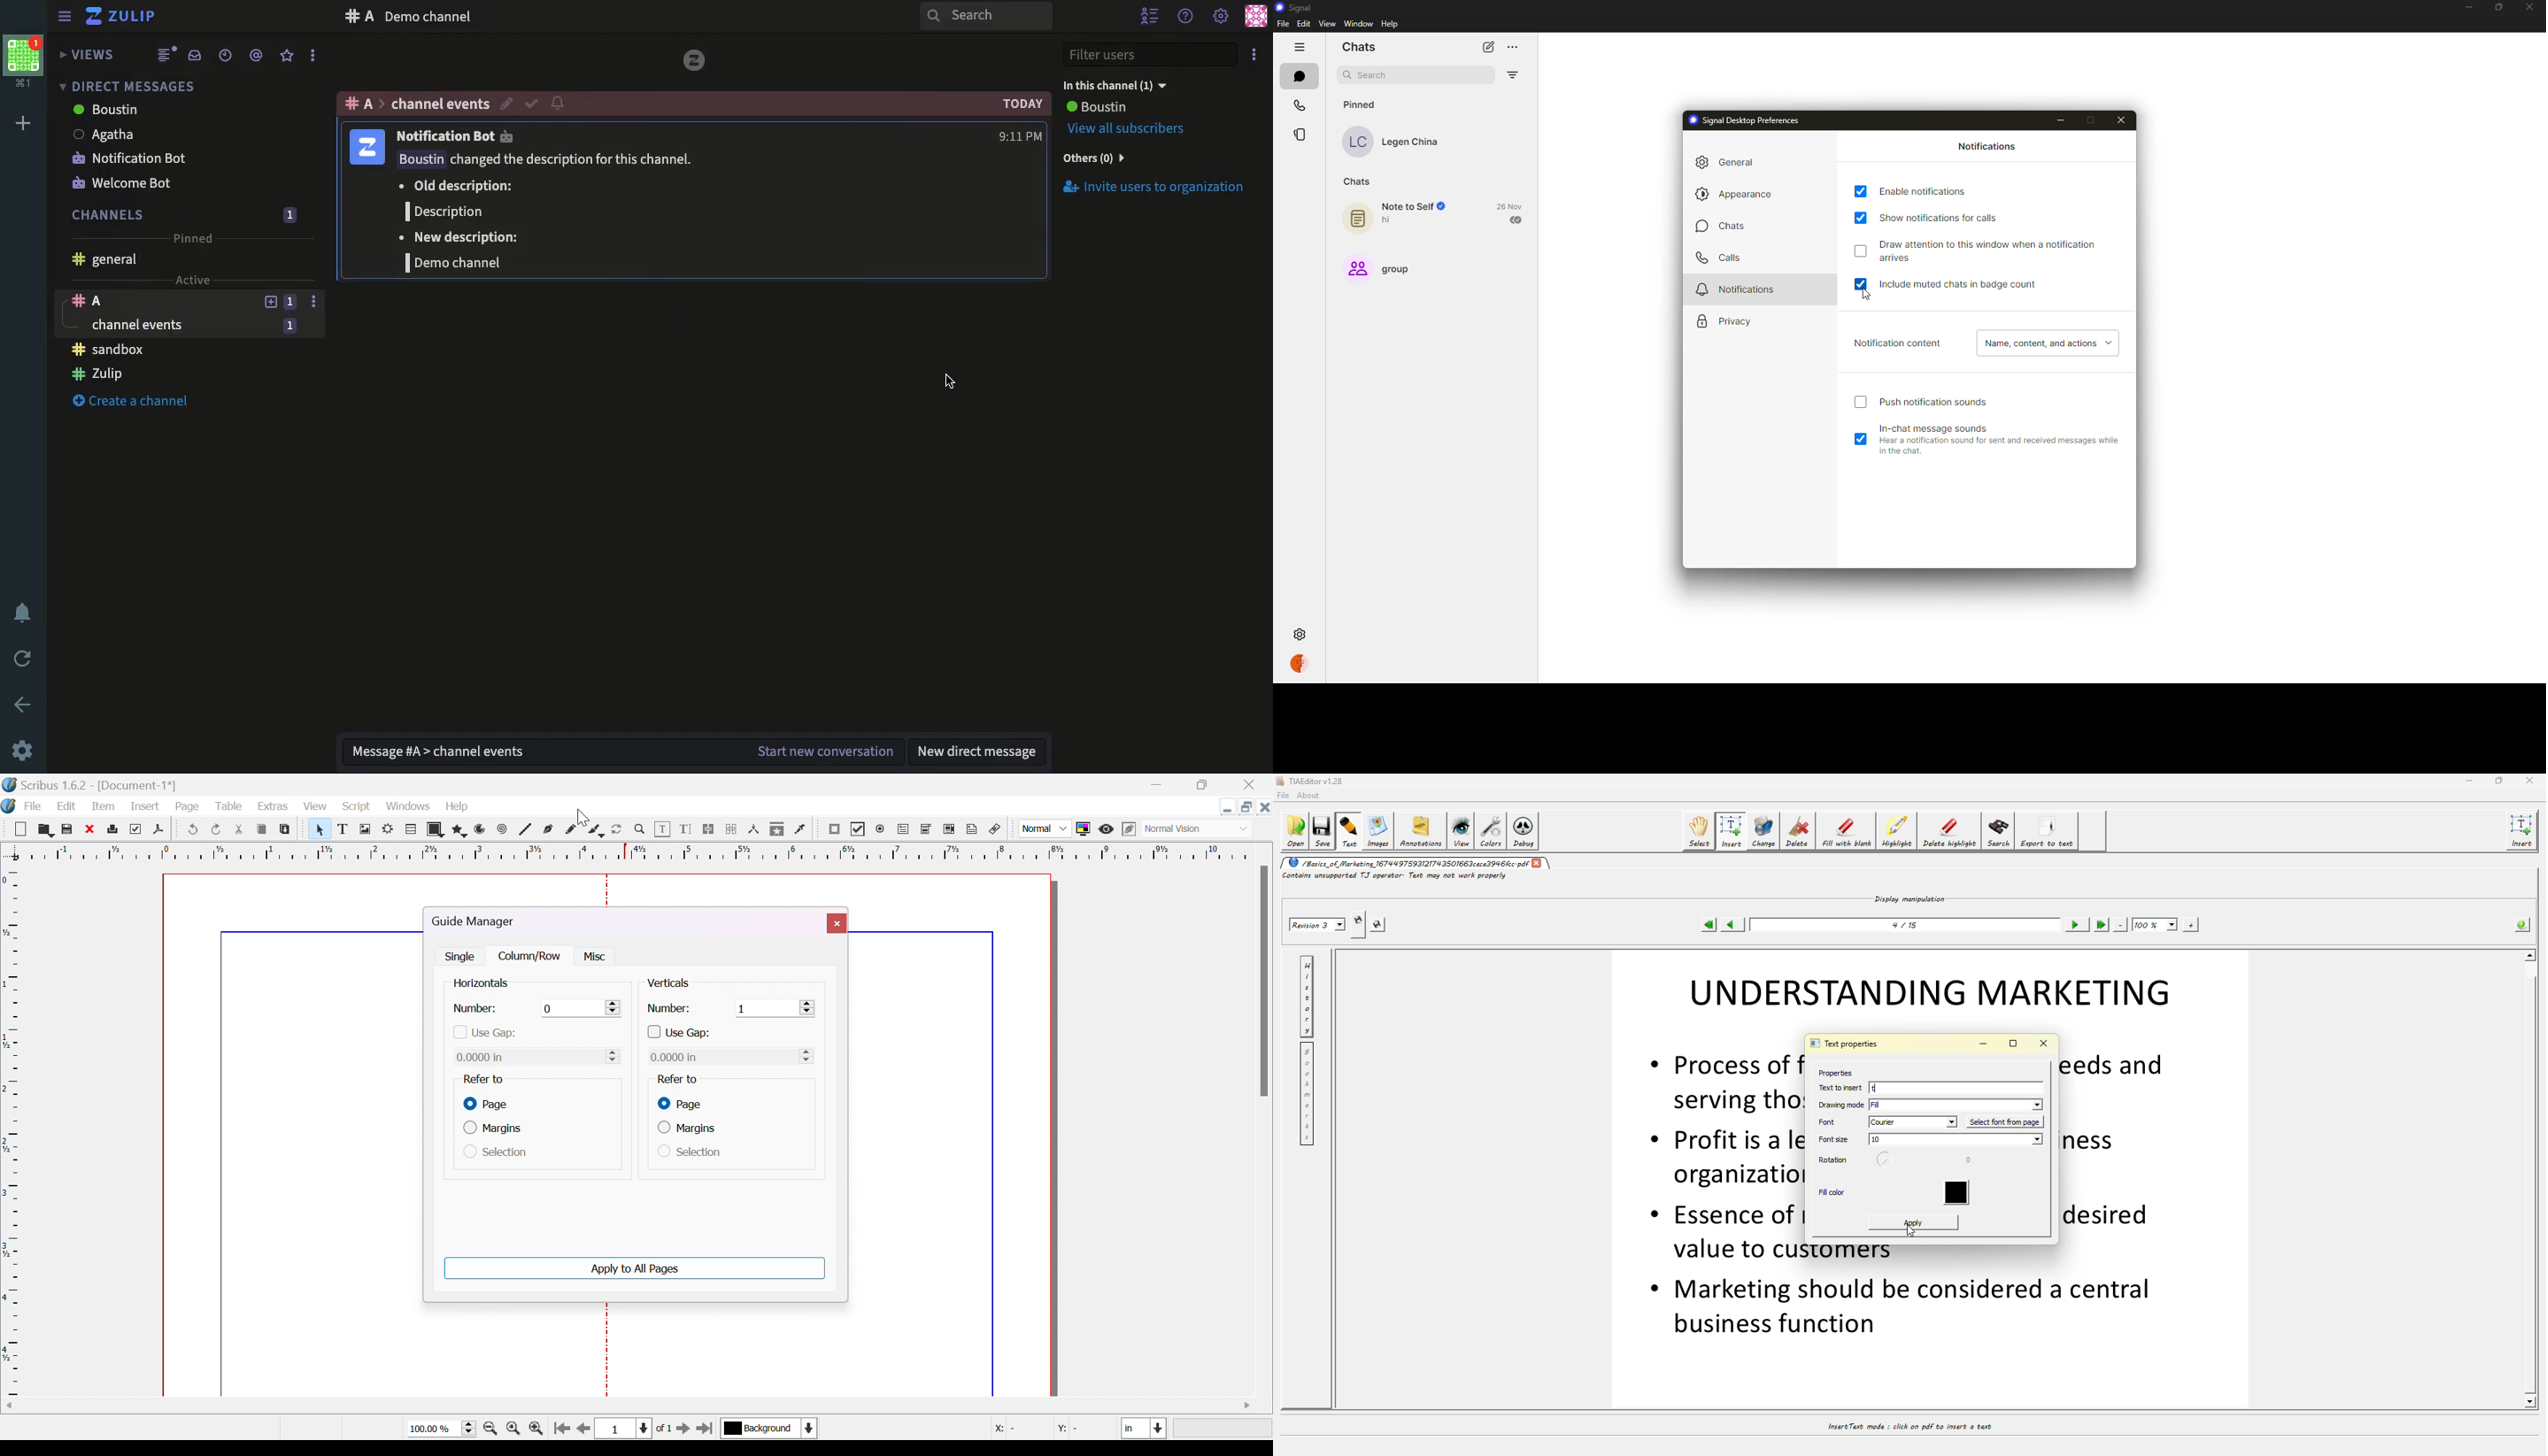 The height and width of the screenshot is (1456, 2548). Describe the element at coordinates (284, 828) in the screenshot. I see `paste` at that location.